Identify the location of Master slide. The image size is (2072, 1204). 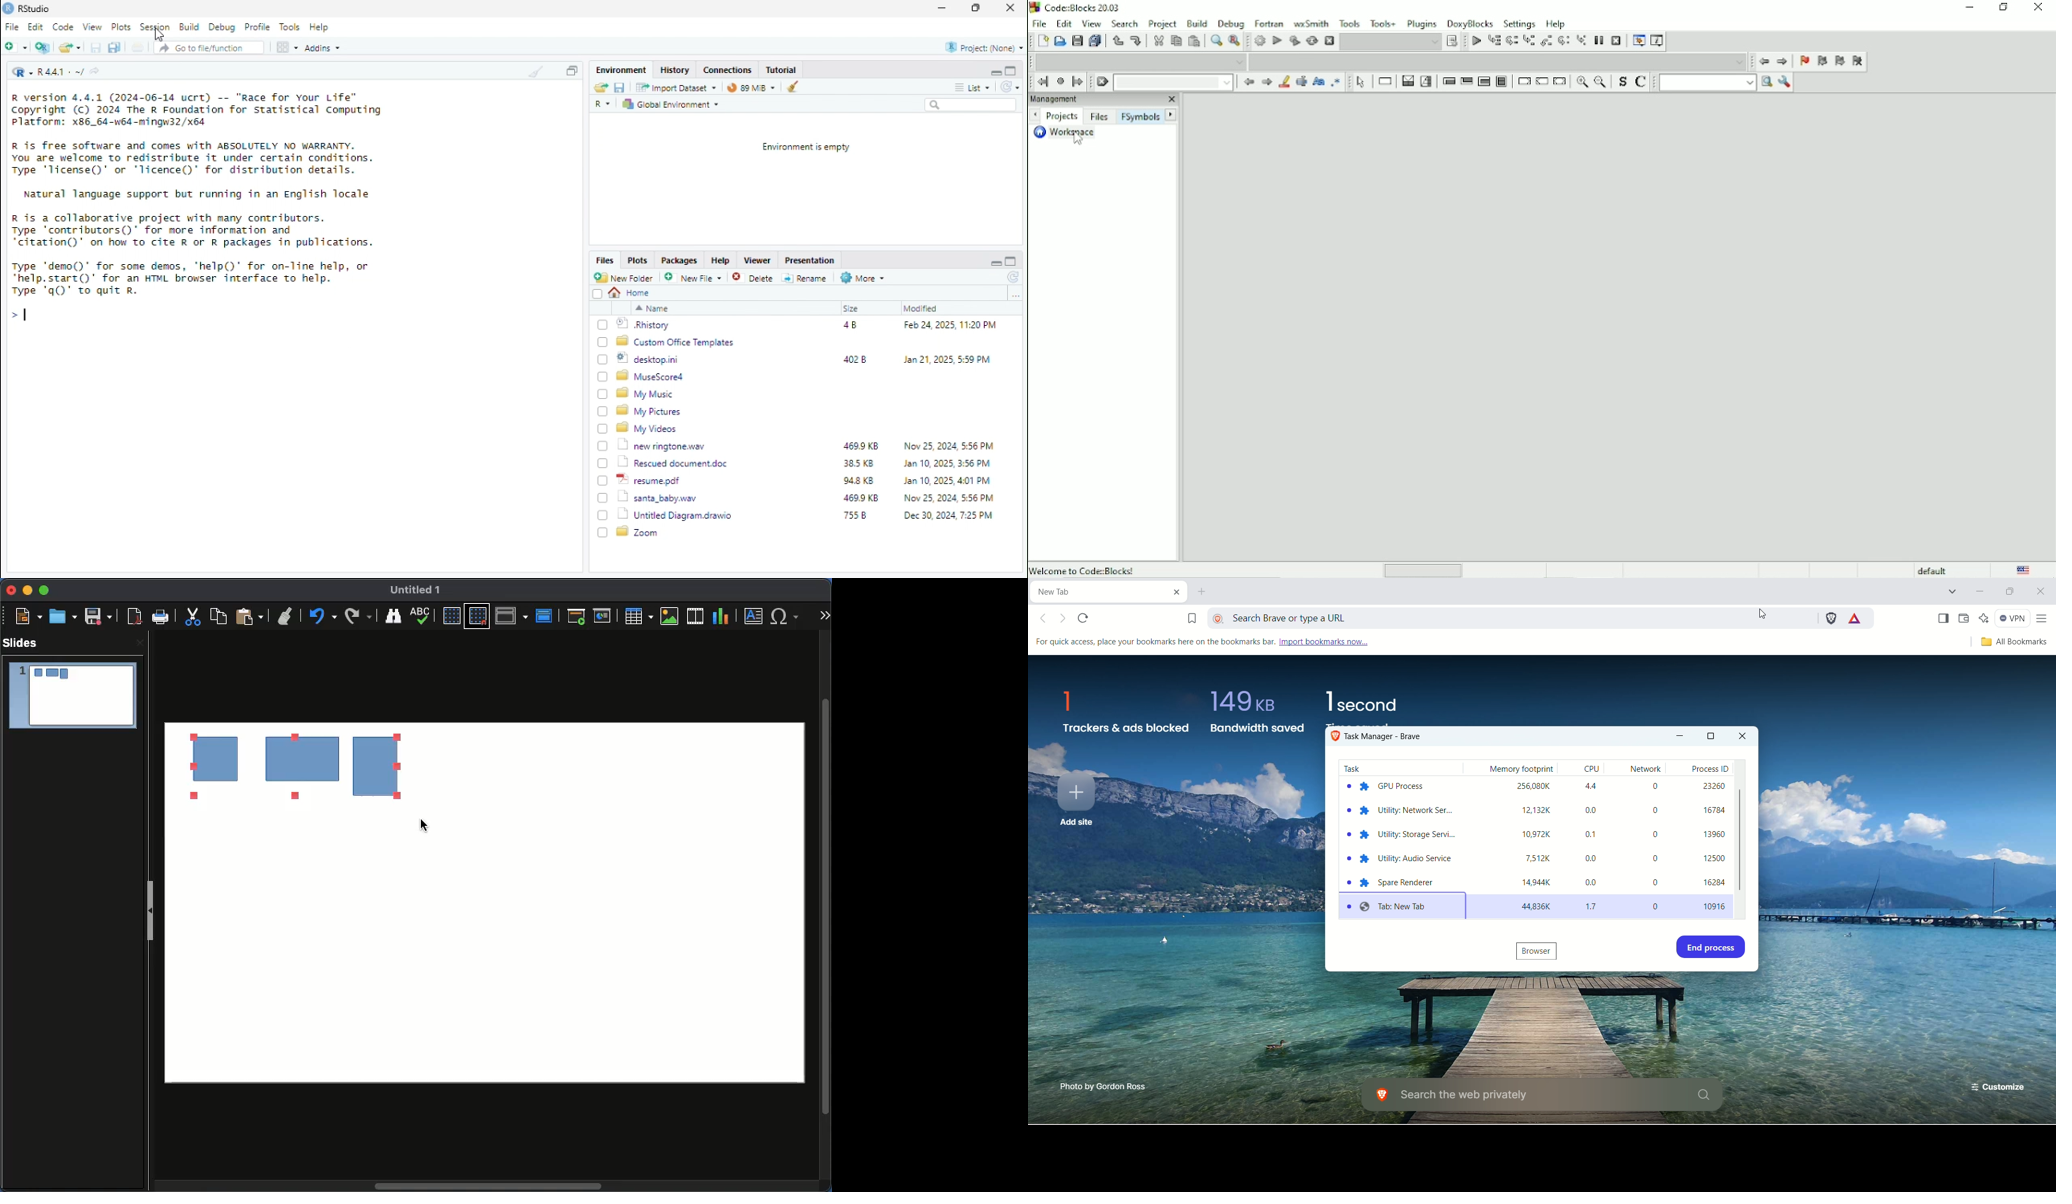
(545, 615).